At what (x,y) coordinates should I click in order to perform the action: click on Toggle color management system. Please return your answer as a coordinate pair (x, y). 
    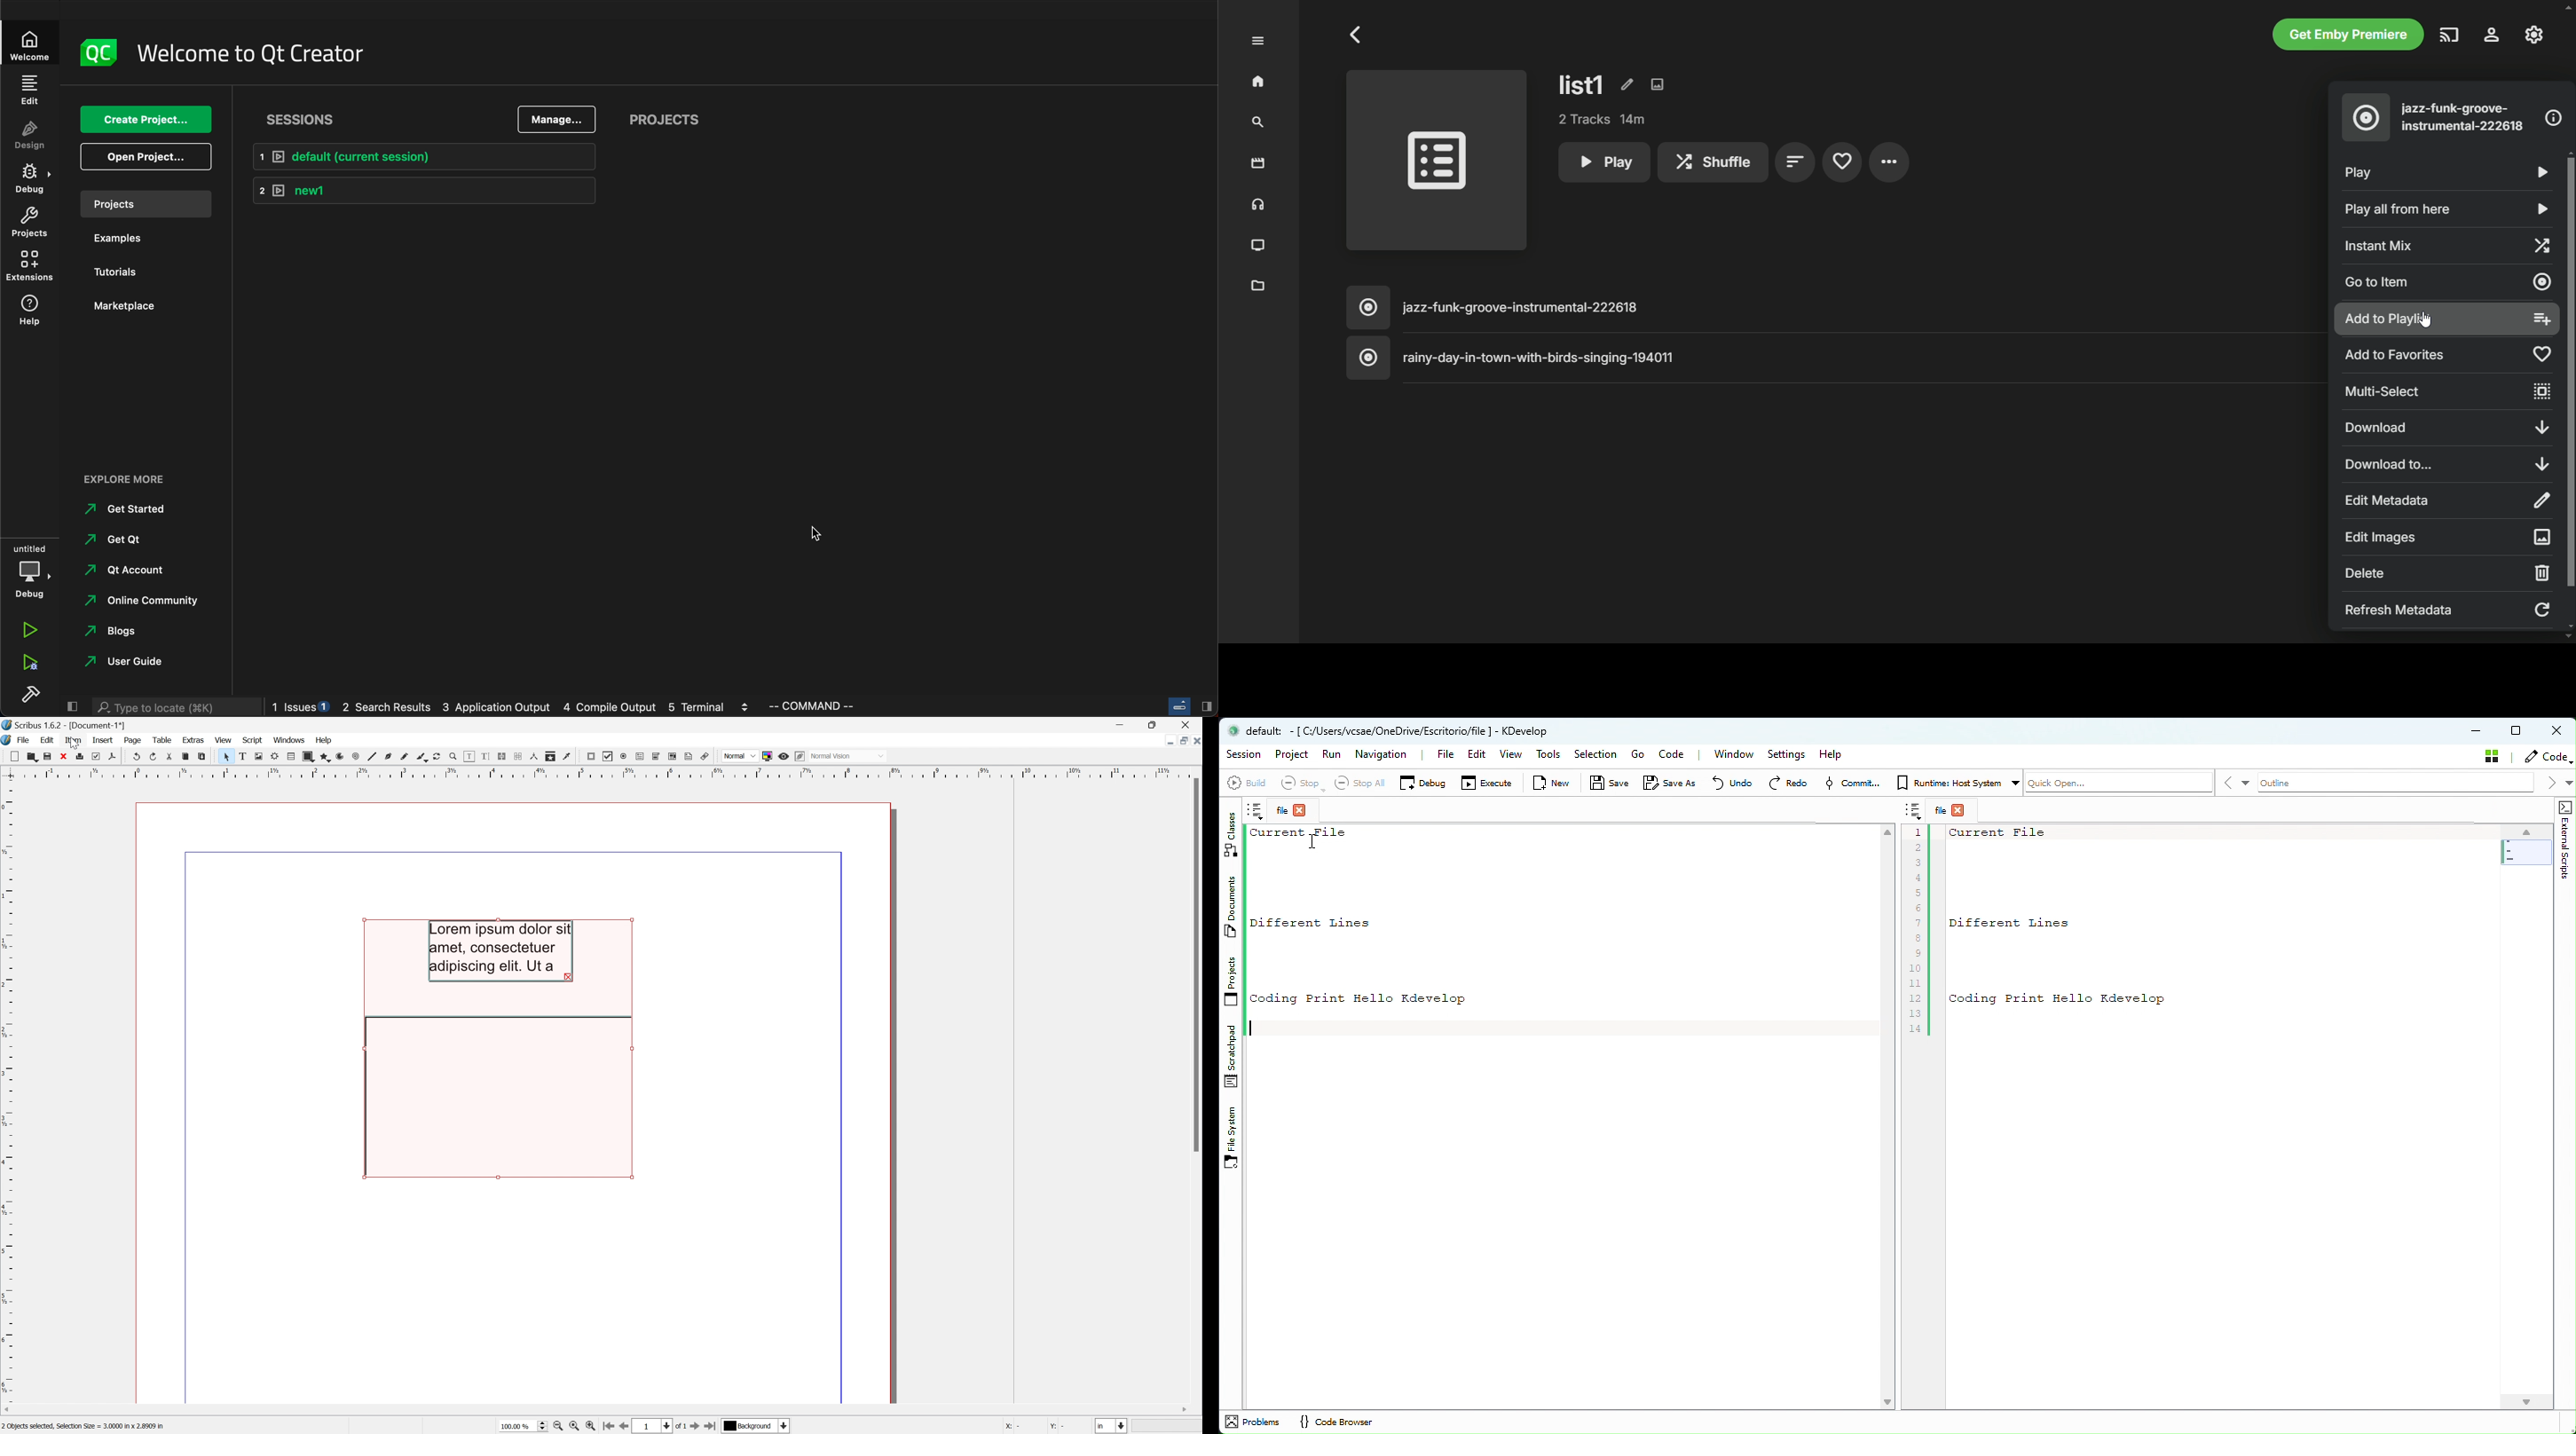
    Looking at the image, I should click on (764, 755).